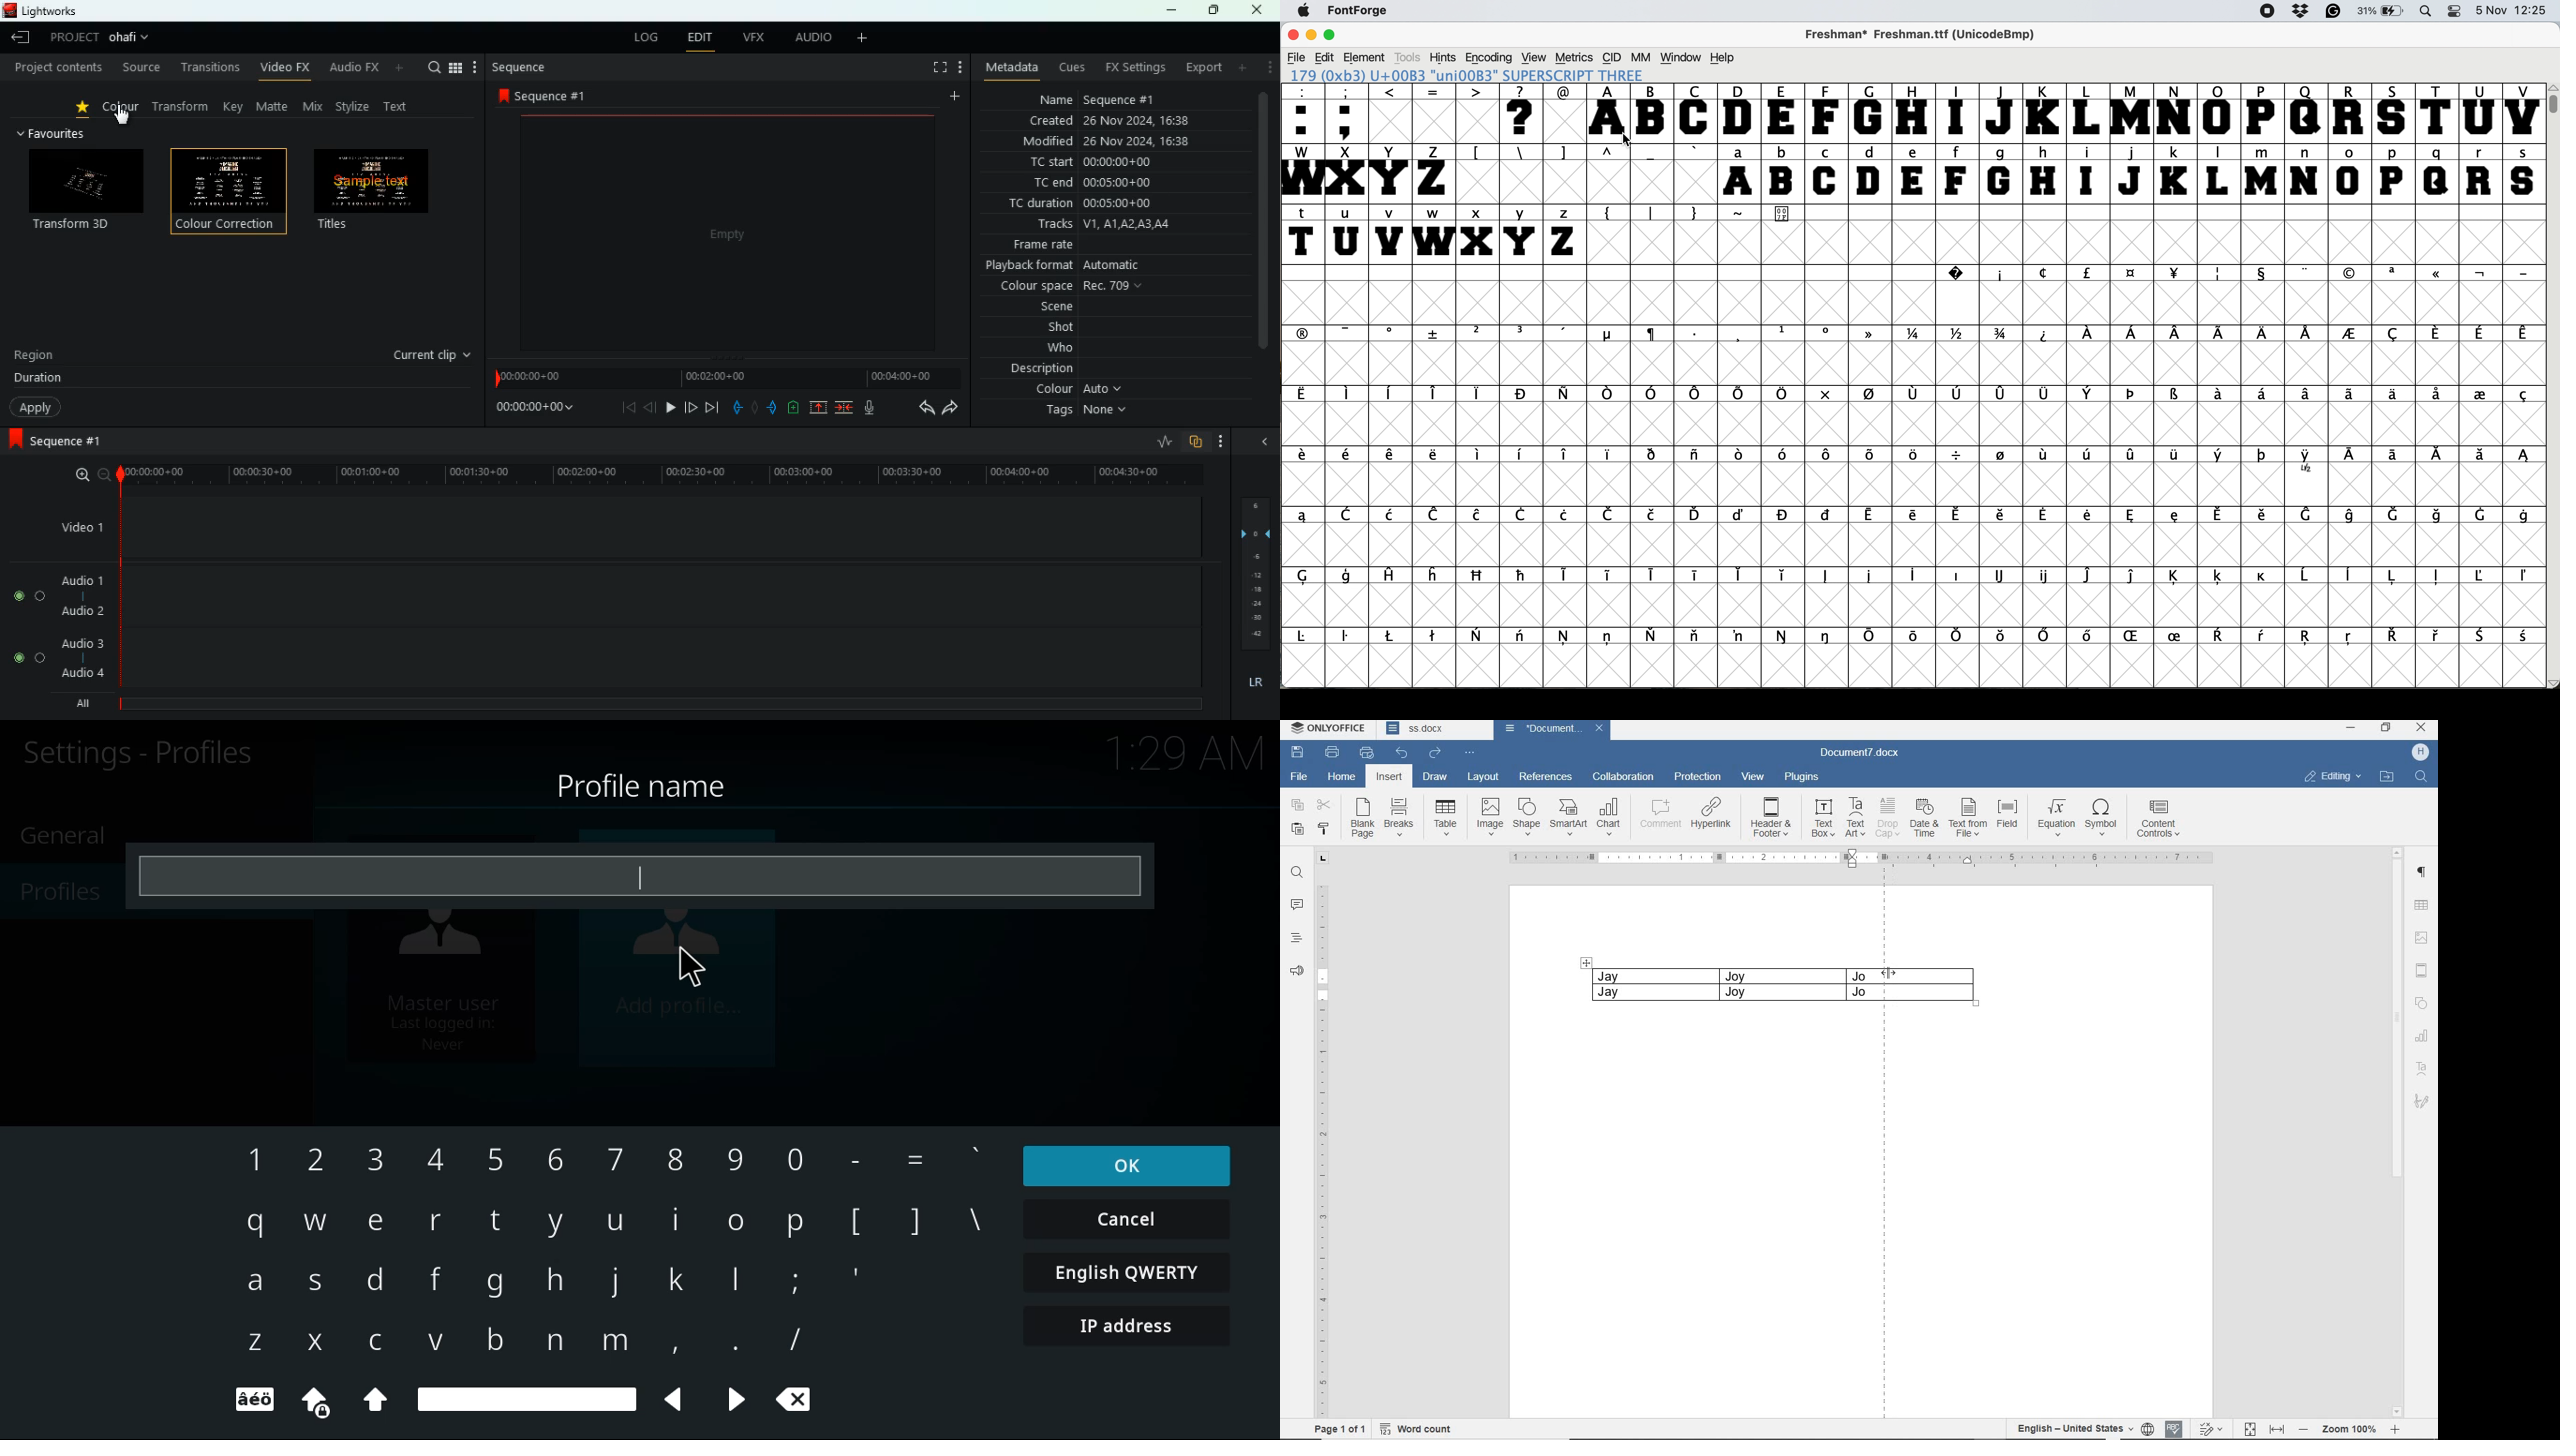 Image resolution: width=2576 pixels, height=1456 pixels. I want to click on m, so click(2263, 174).